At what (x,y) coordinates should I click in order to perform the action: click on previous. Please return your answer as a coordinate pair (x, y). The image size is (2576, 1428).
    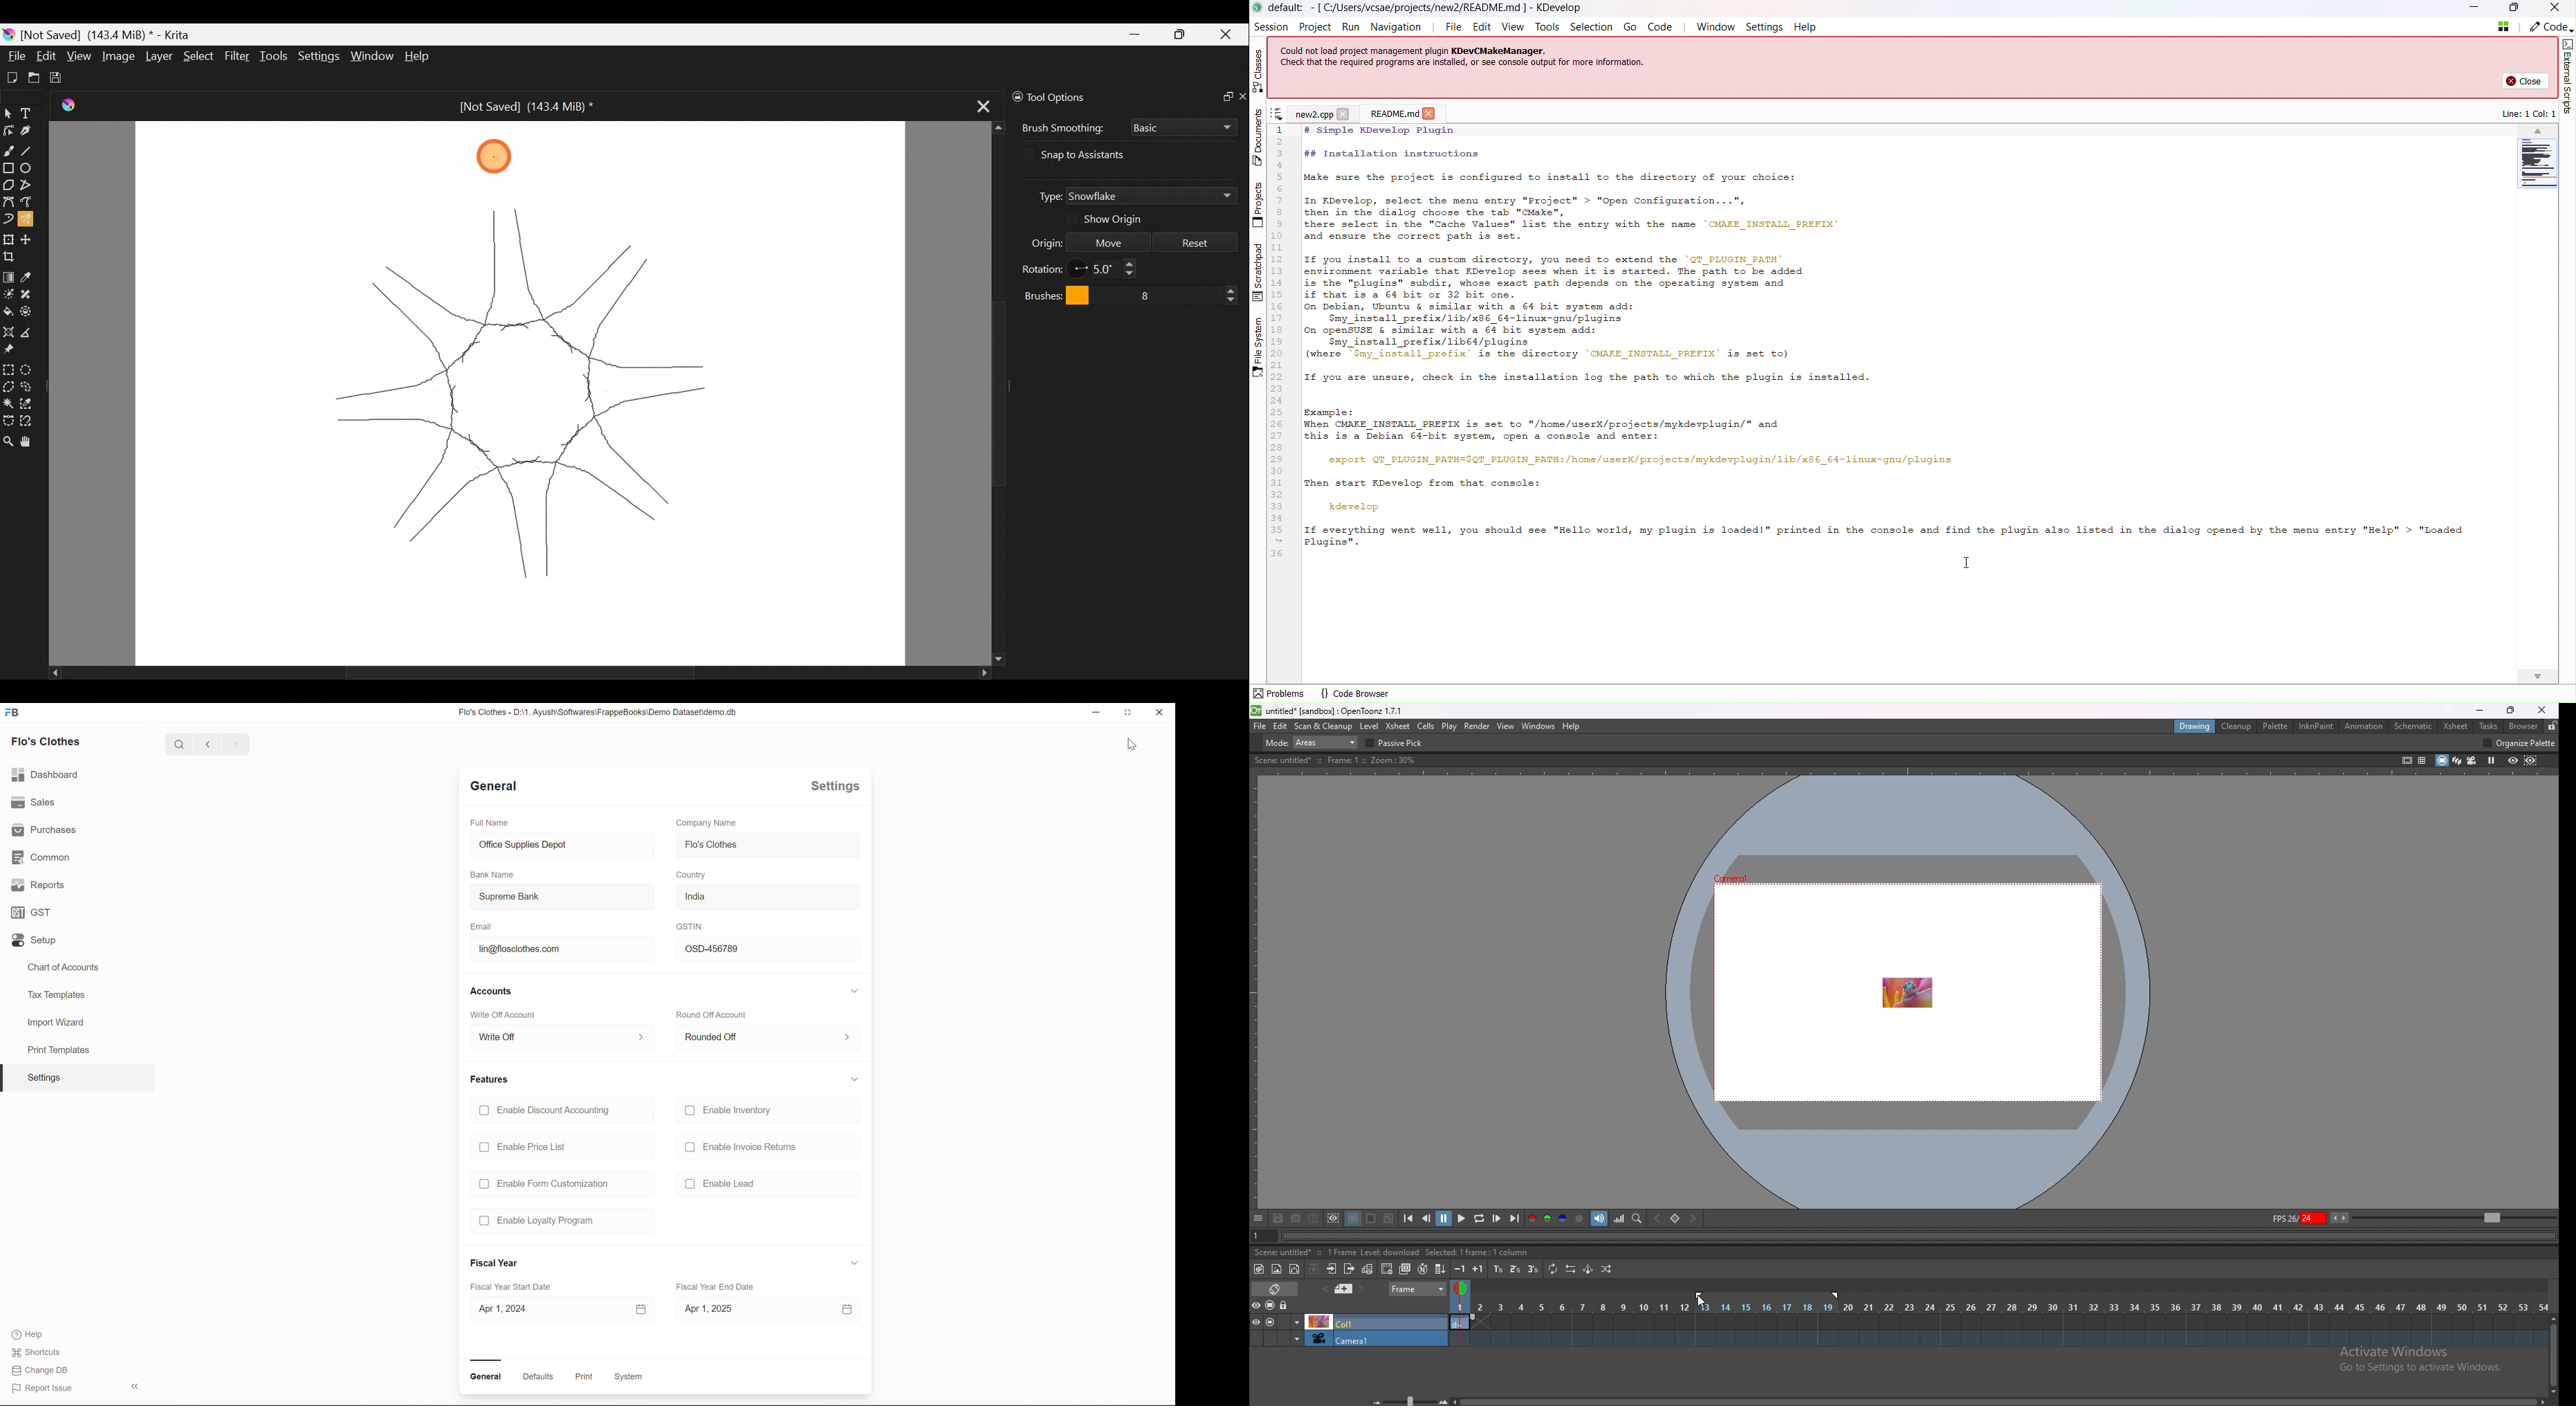
    Looking at the image, I should click on (1427, 1218).